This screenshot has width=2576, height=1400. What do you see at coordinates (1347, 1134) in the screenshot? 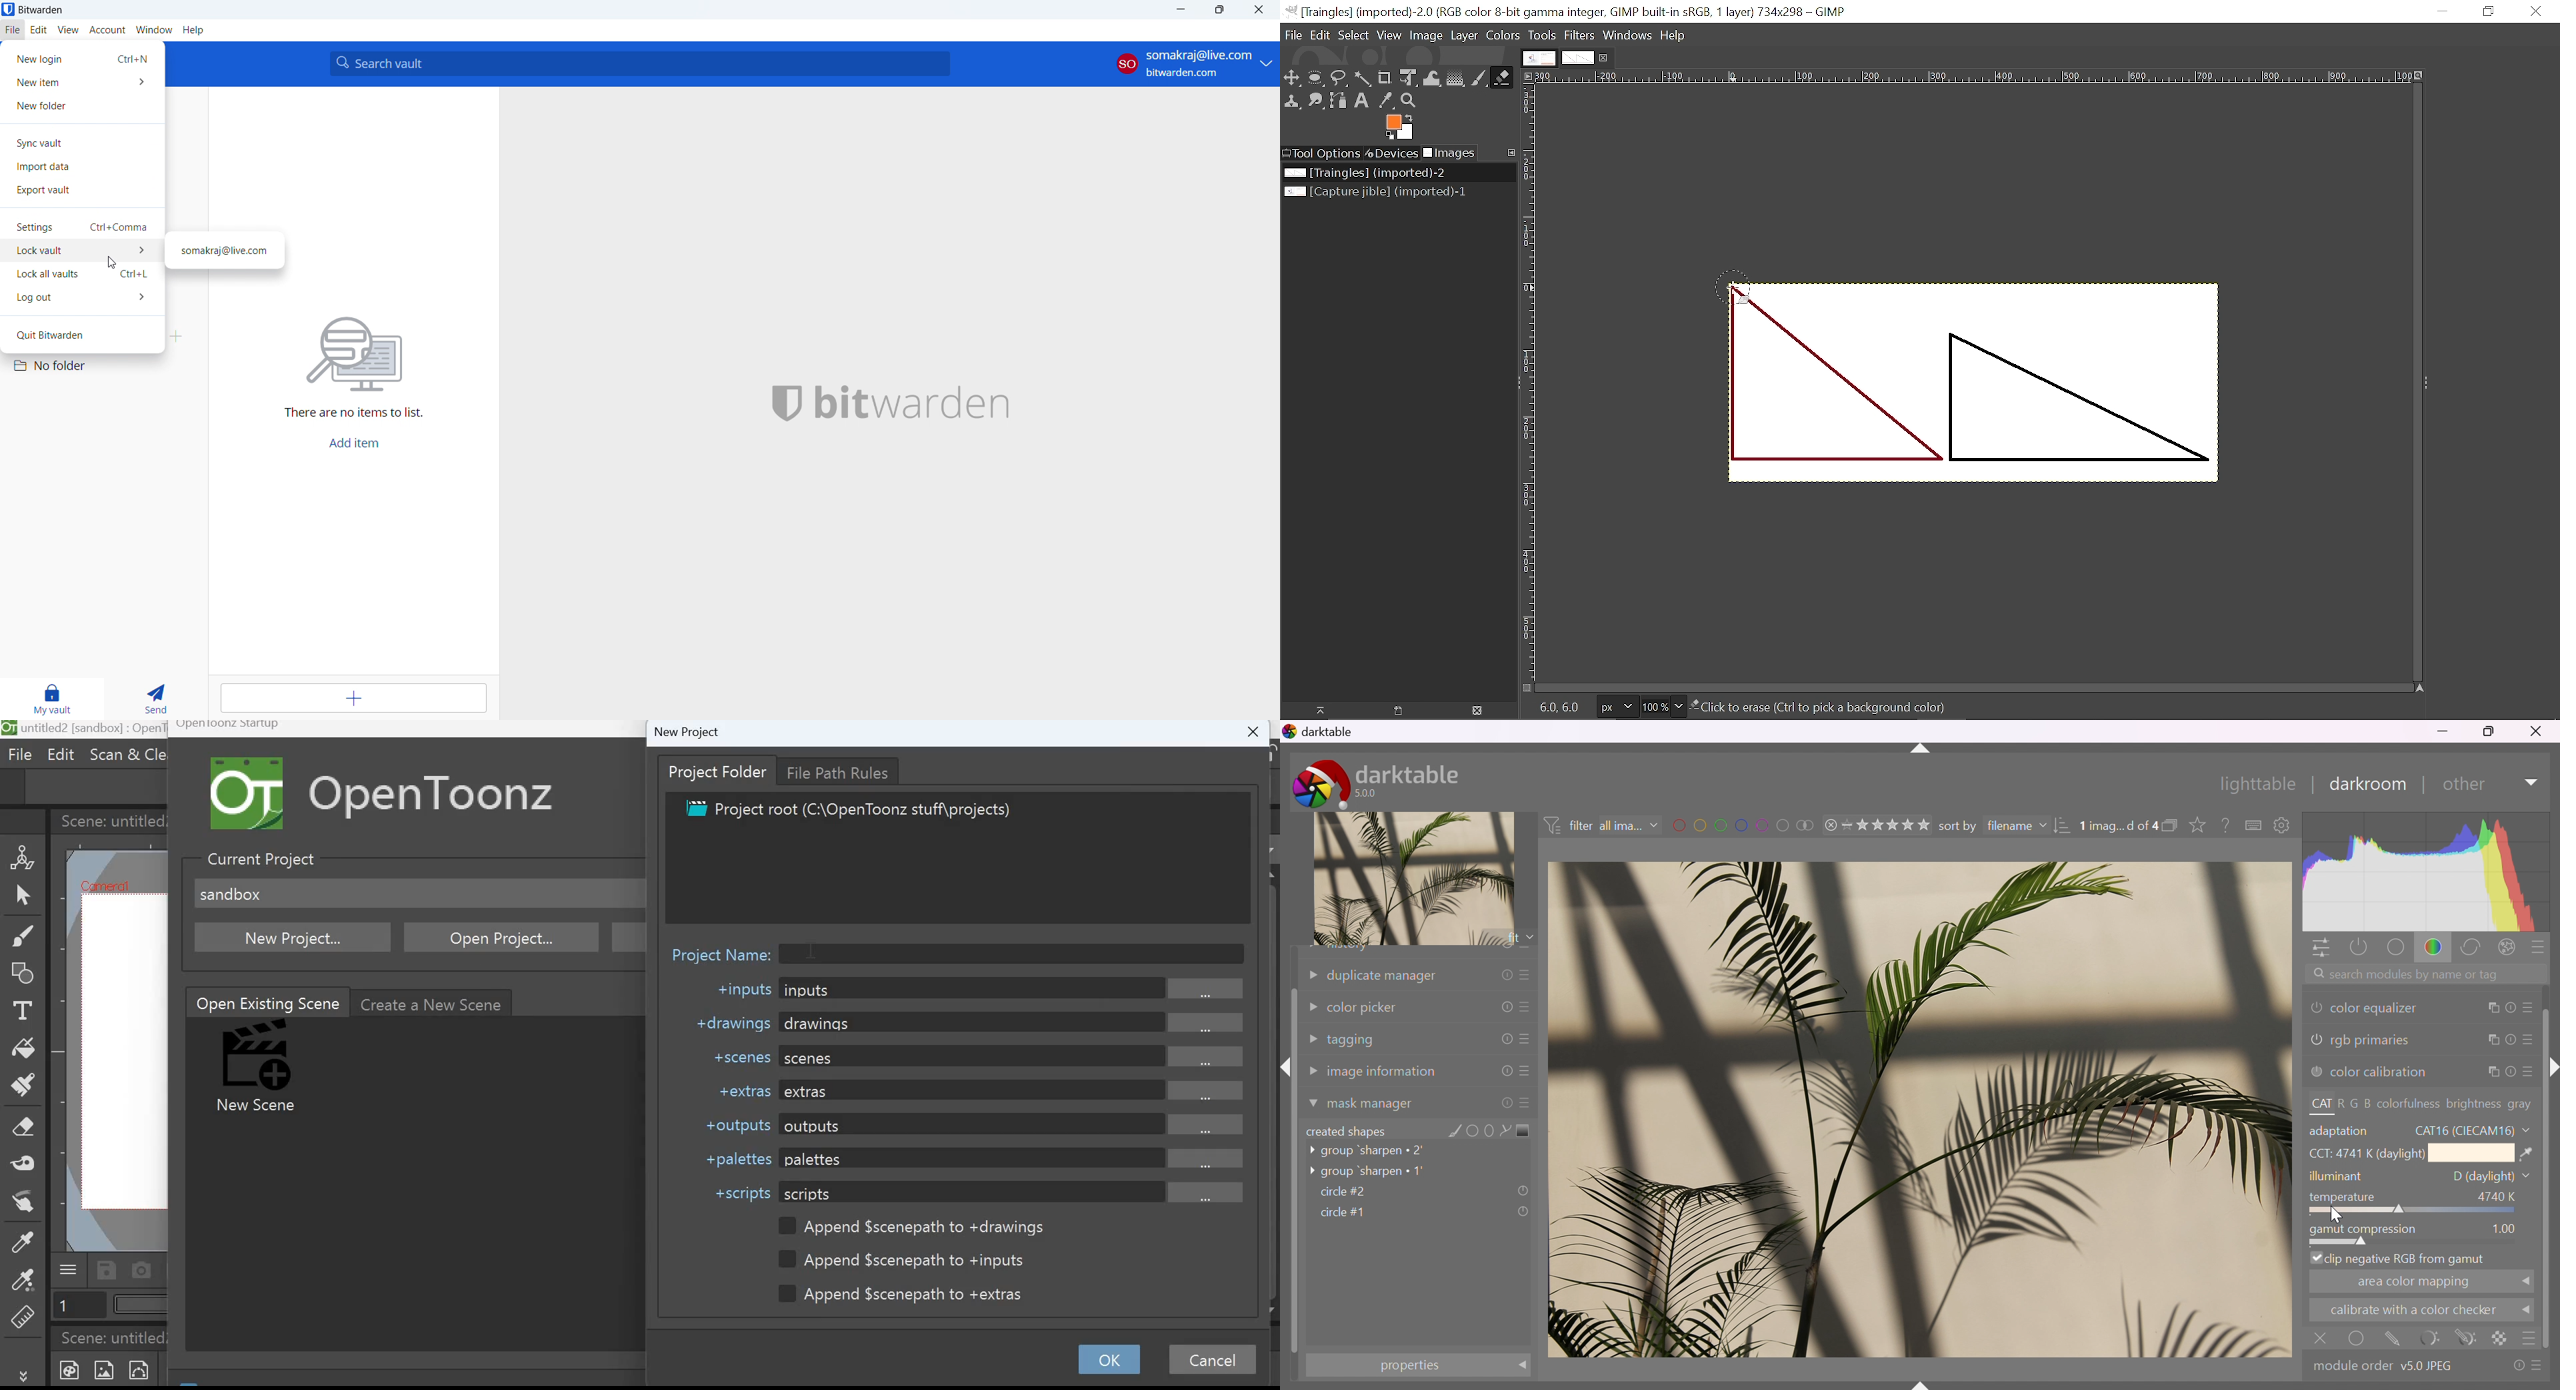
I see `created shapes` at bounding box center [1347, 1134].